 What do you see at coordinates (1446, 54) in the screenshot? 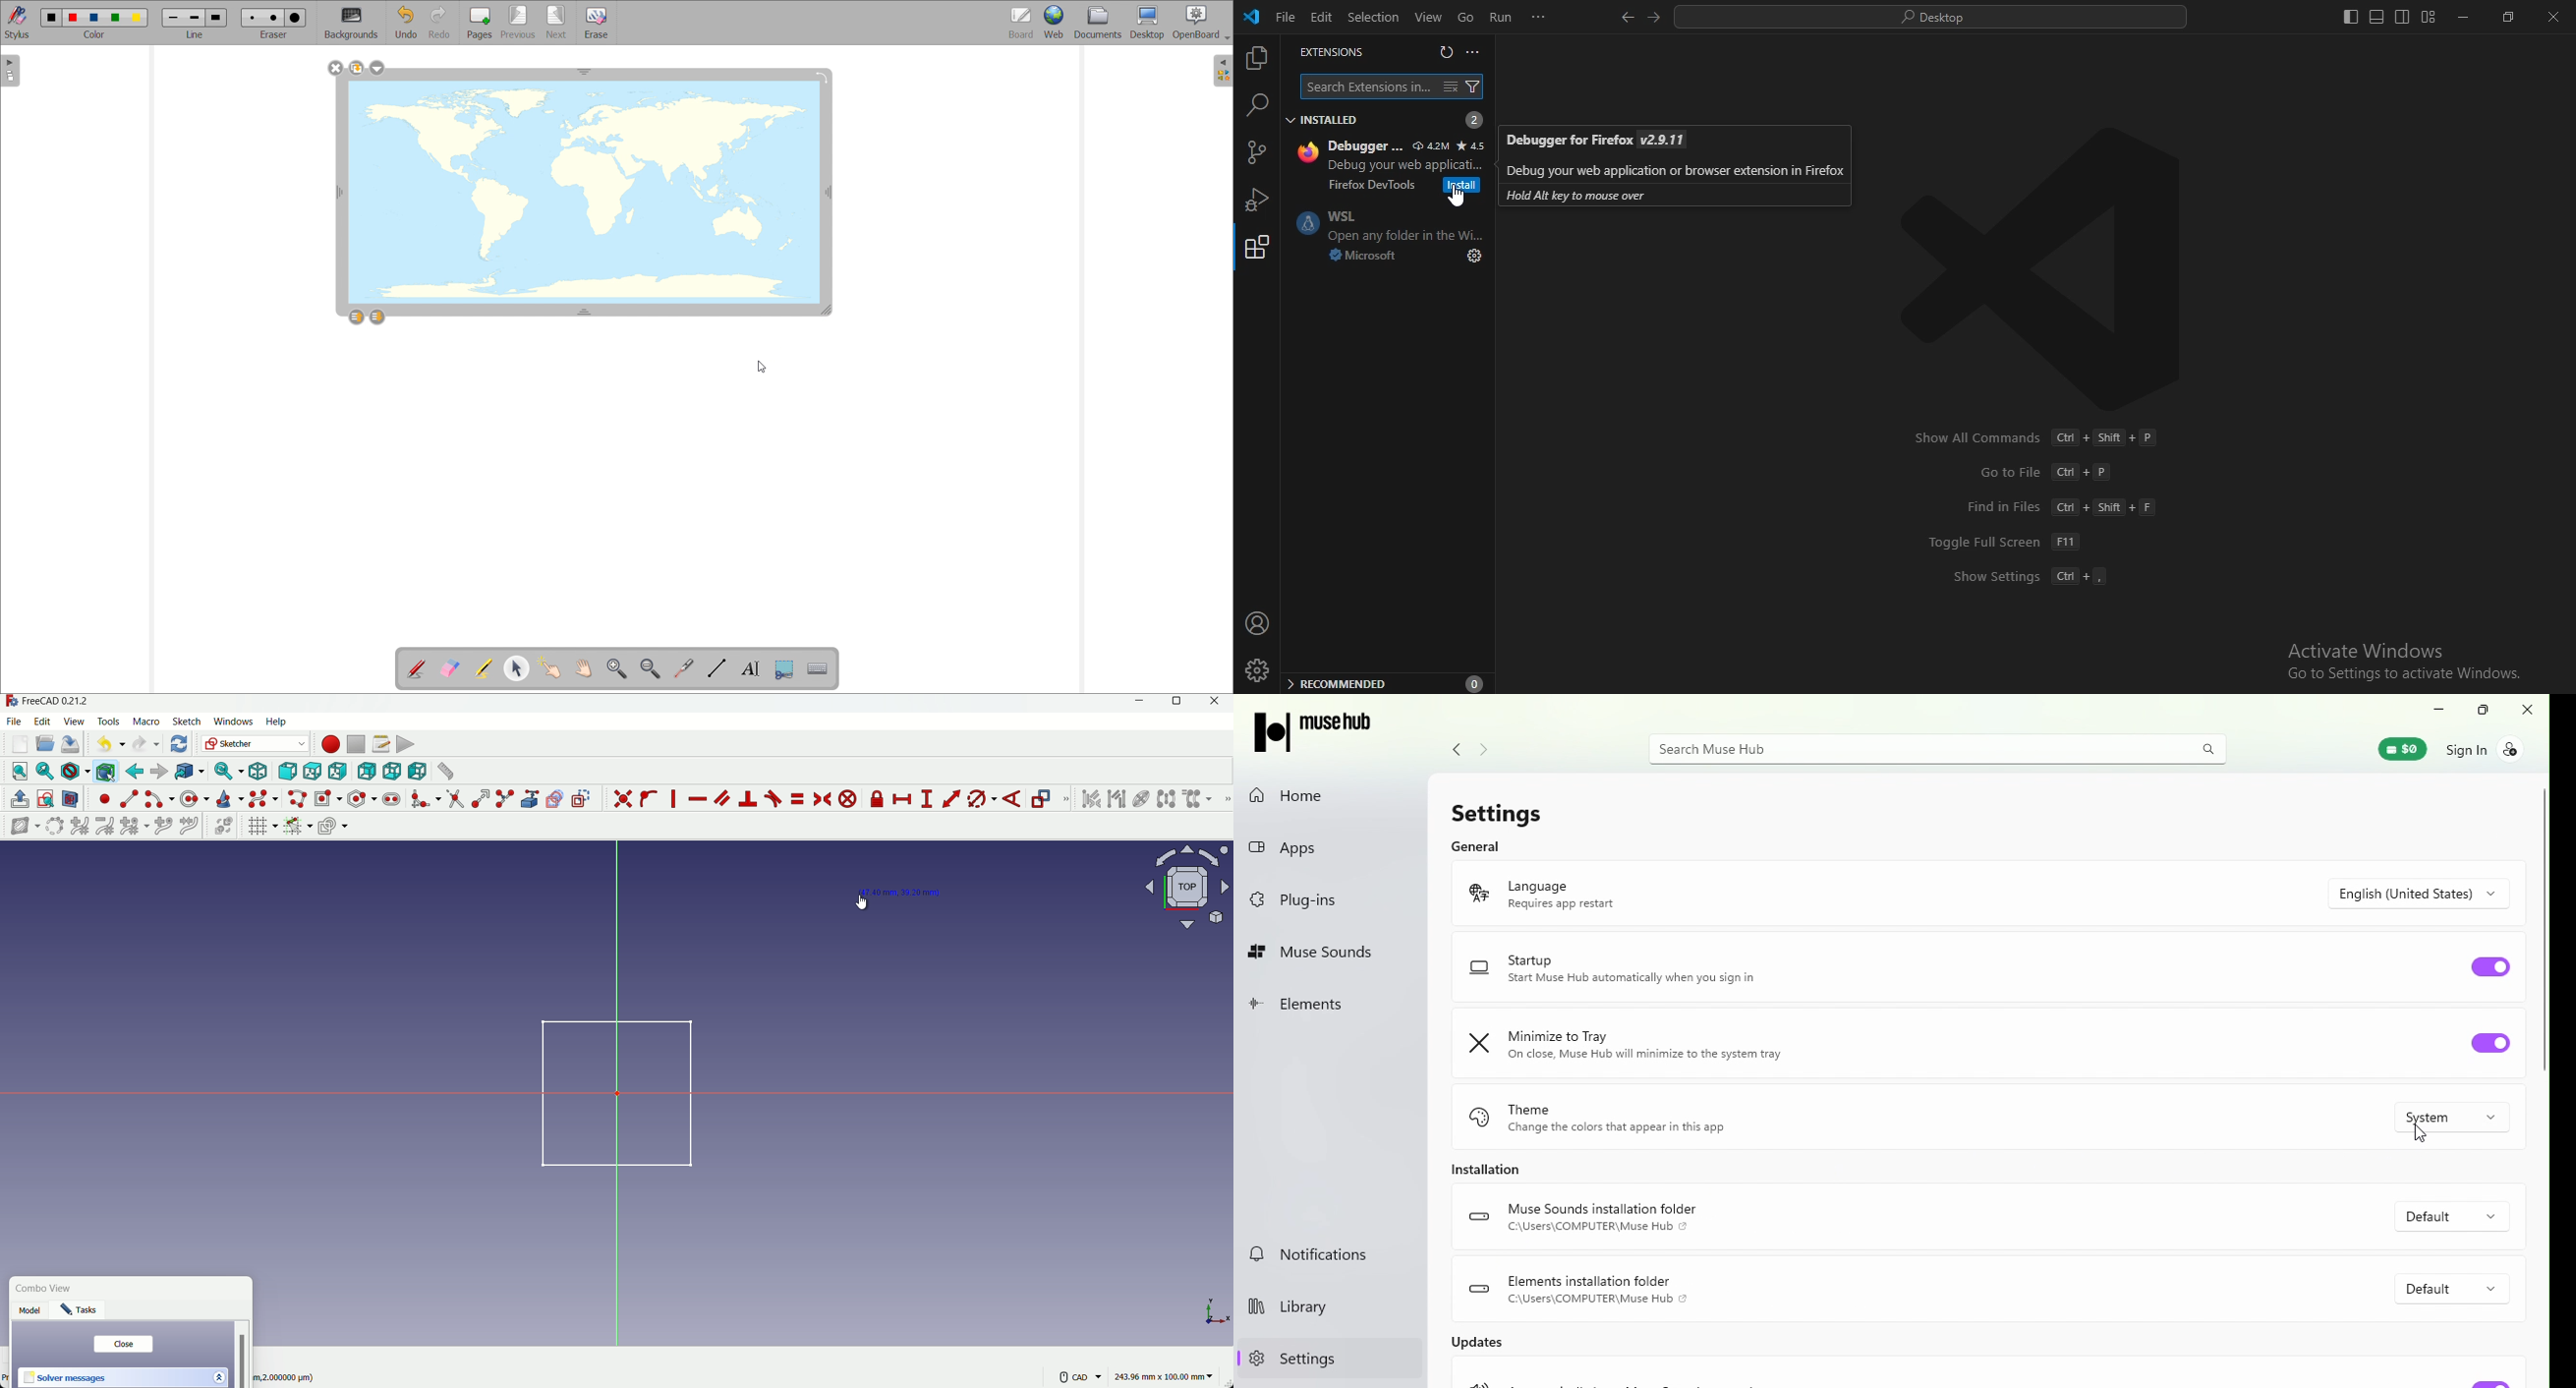
I see `refresh` at bounding box center [1446, 54].